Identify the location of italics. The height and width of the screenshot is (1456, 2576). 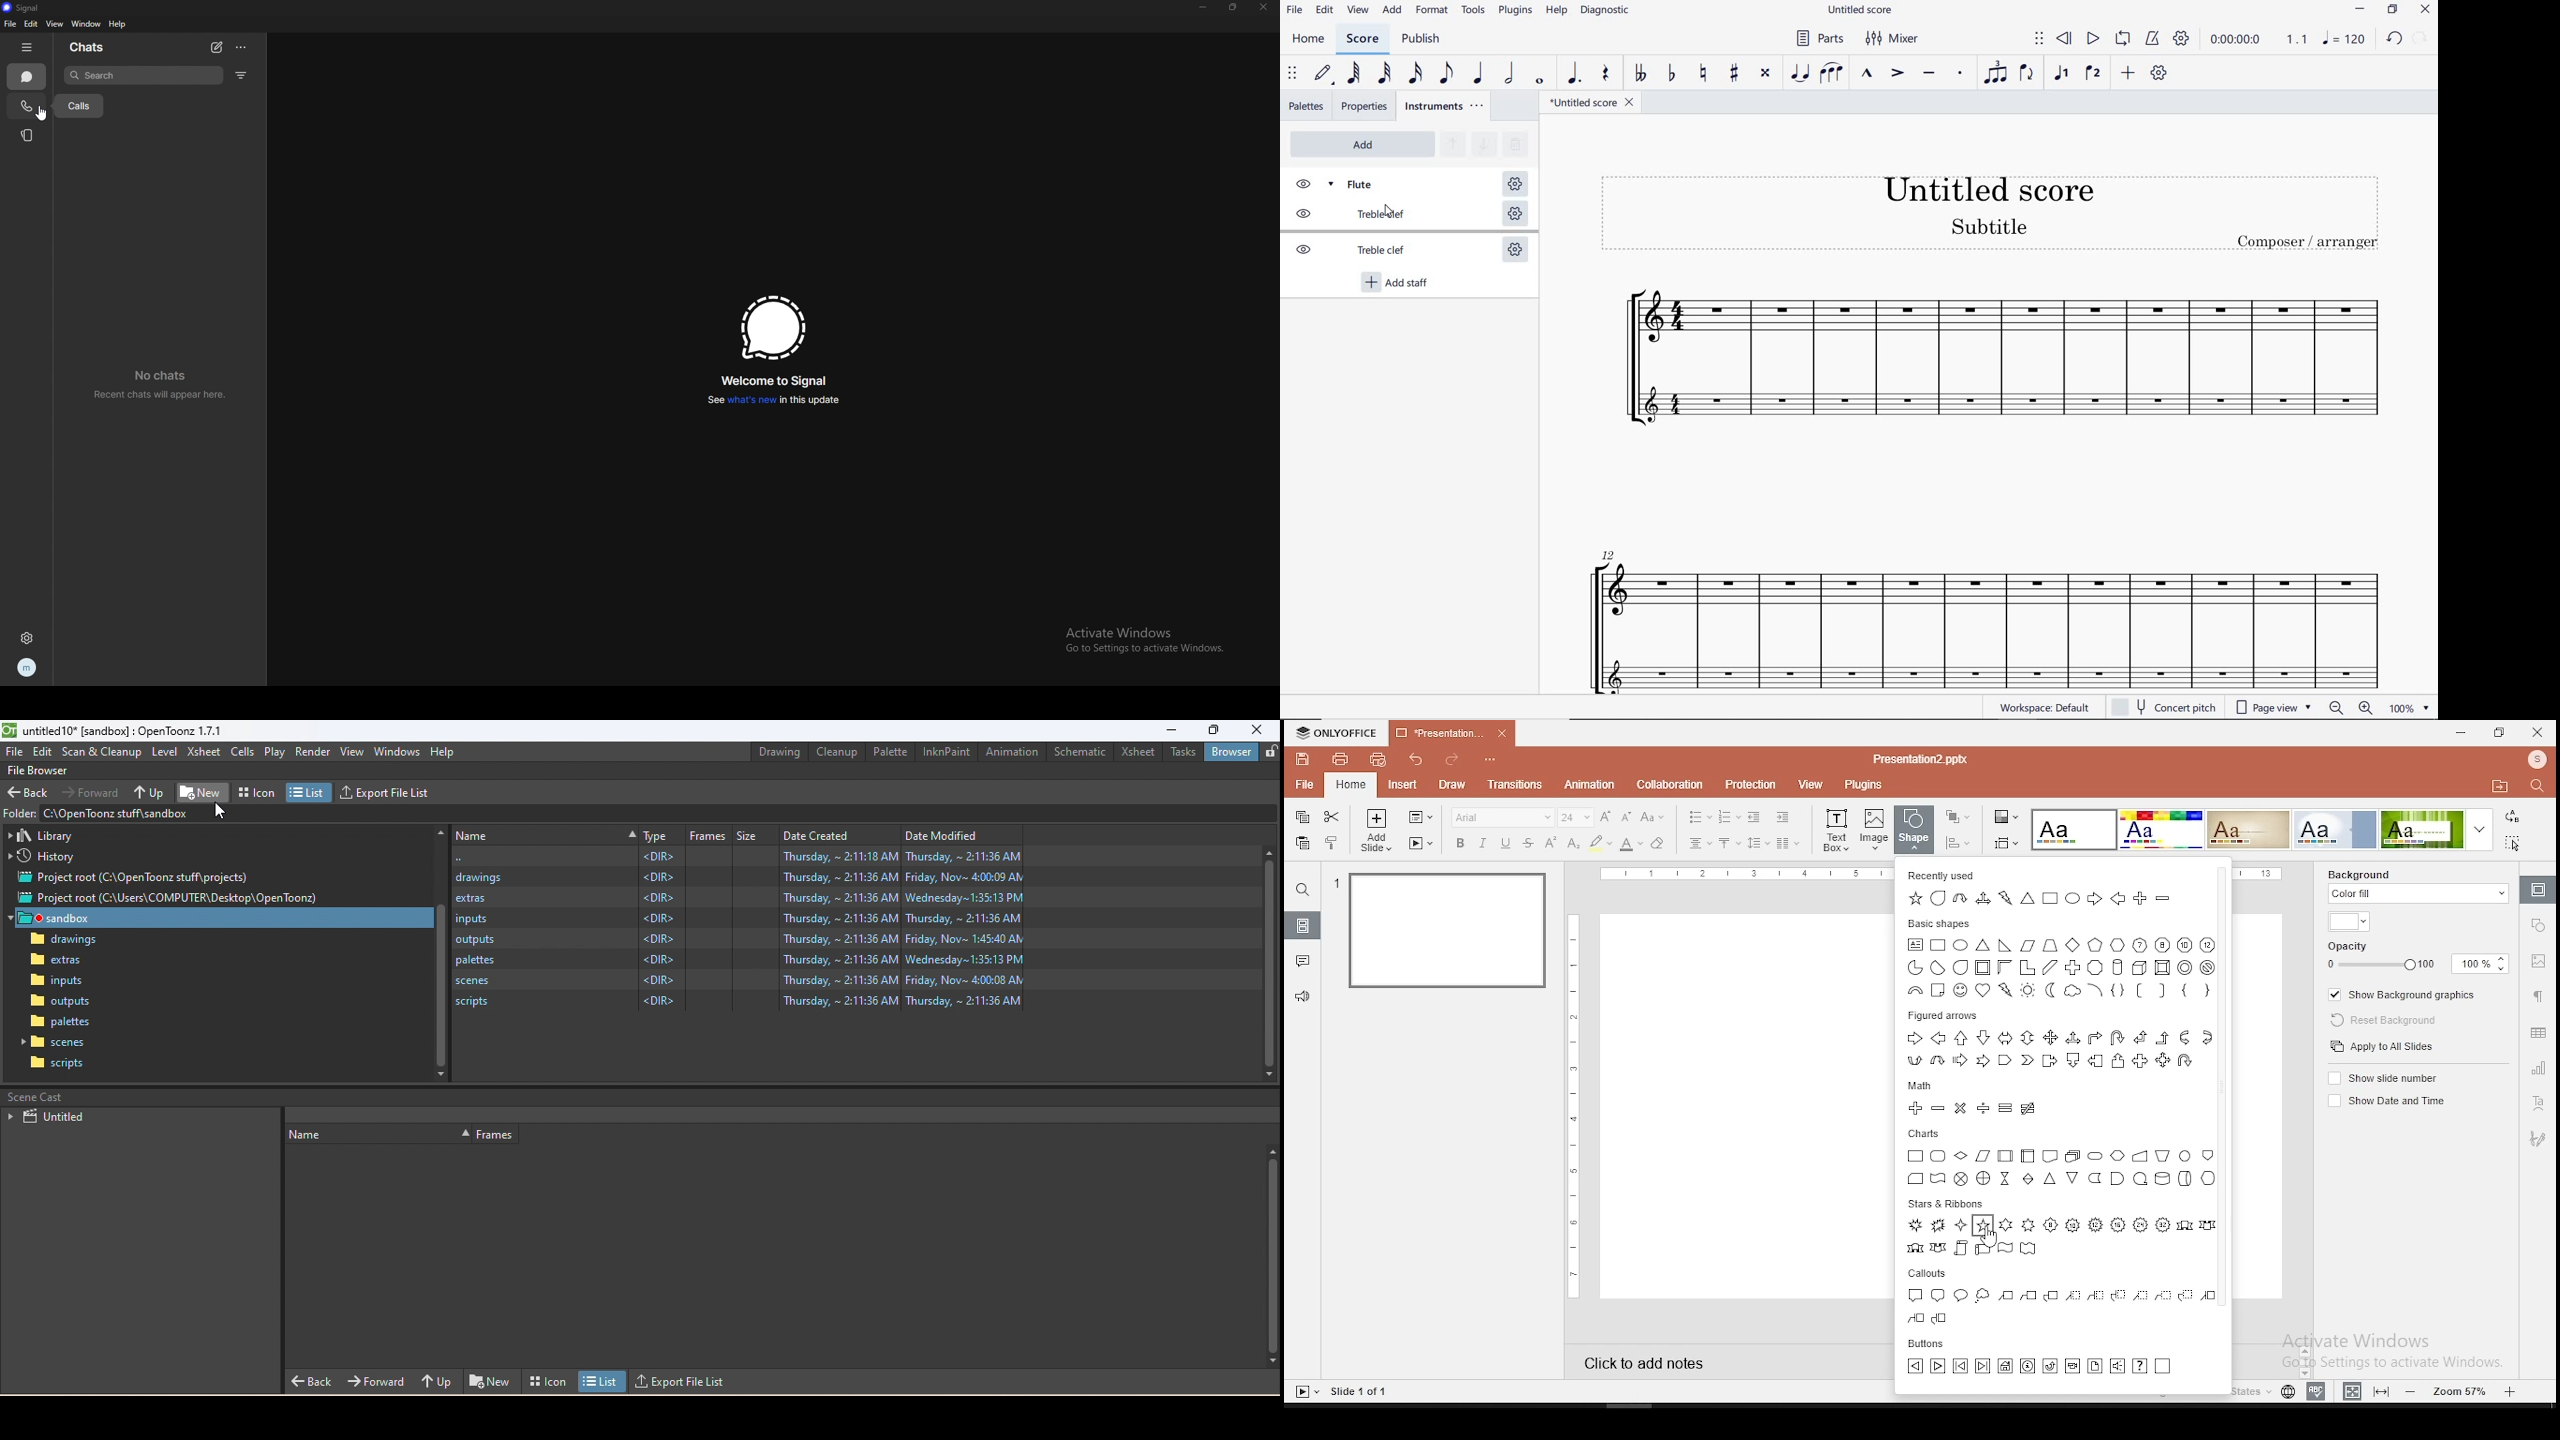
(1482, 843).